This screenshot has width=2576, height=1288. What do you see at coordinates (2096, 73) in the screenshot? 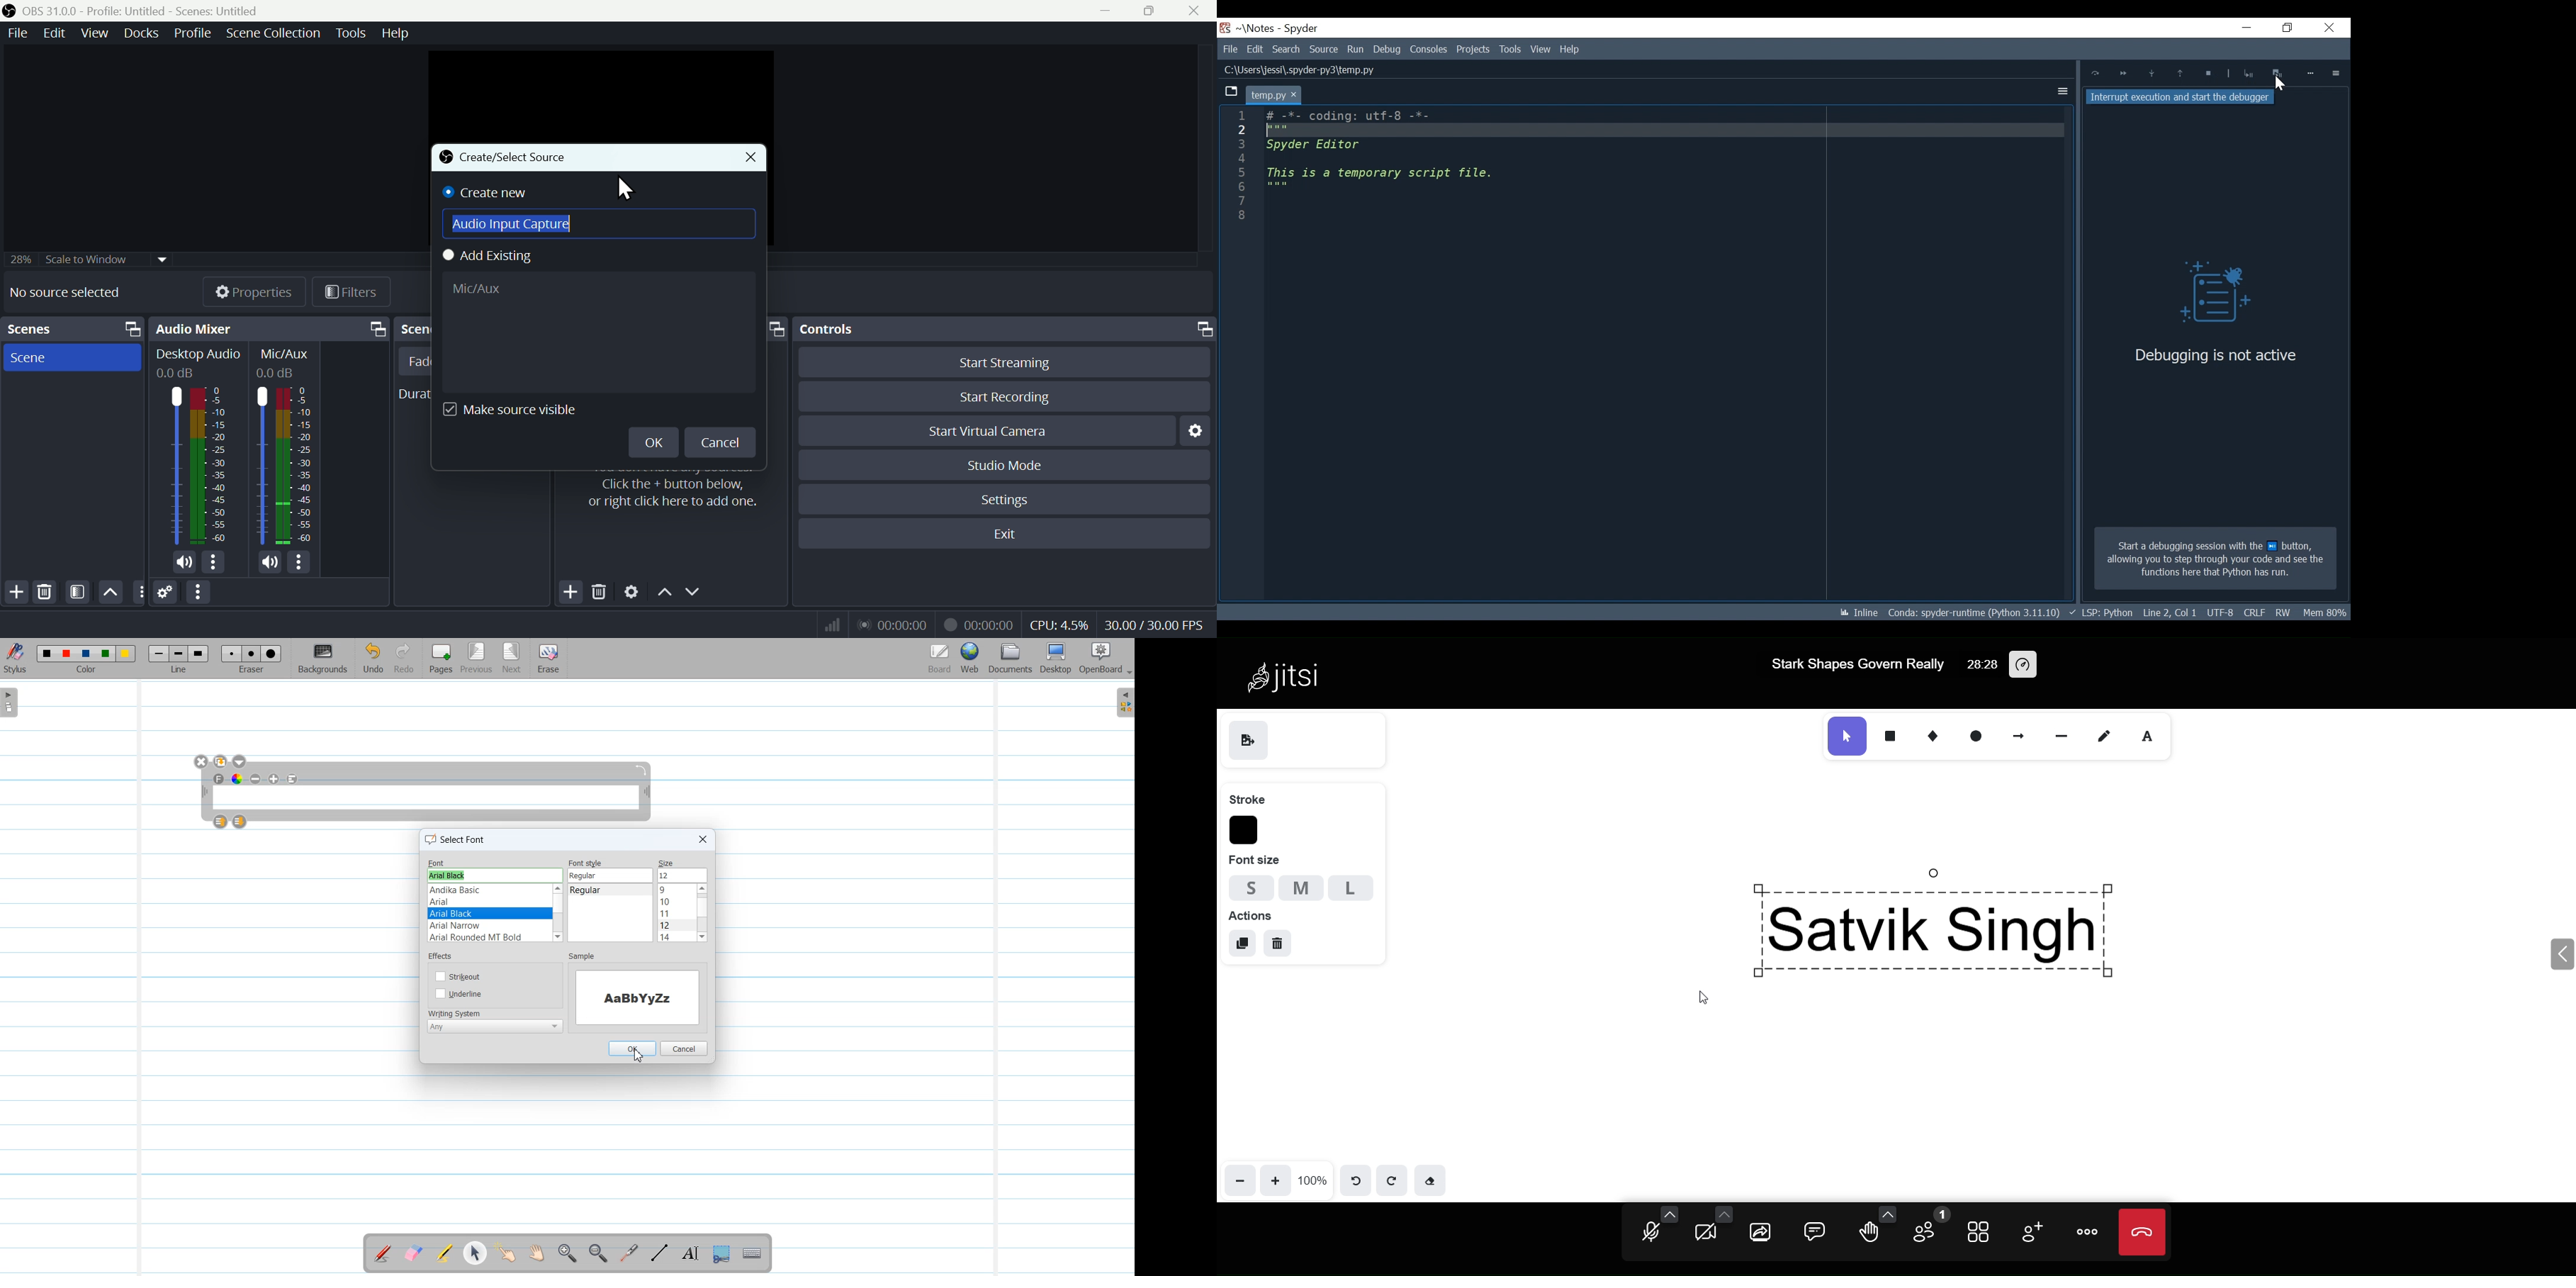
I see `Execute Current Line` at bounding box center [2096, 73].